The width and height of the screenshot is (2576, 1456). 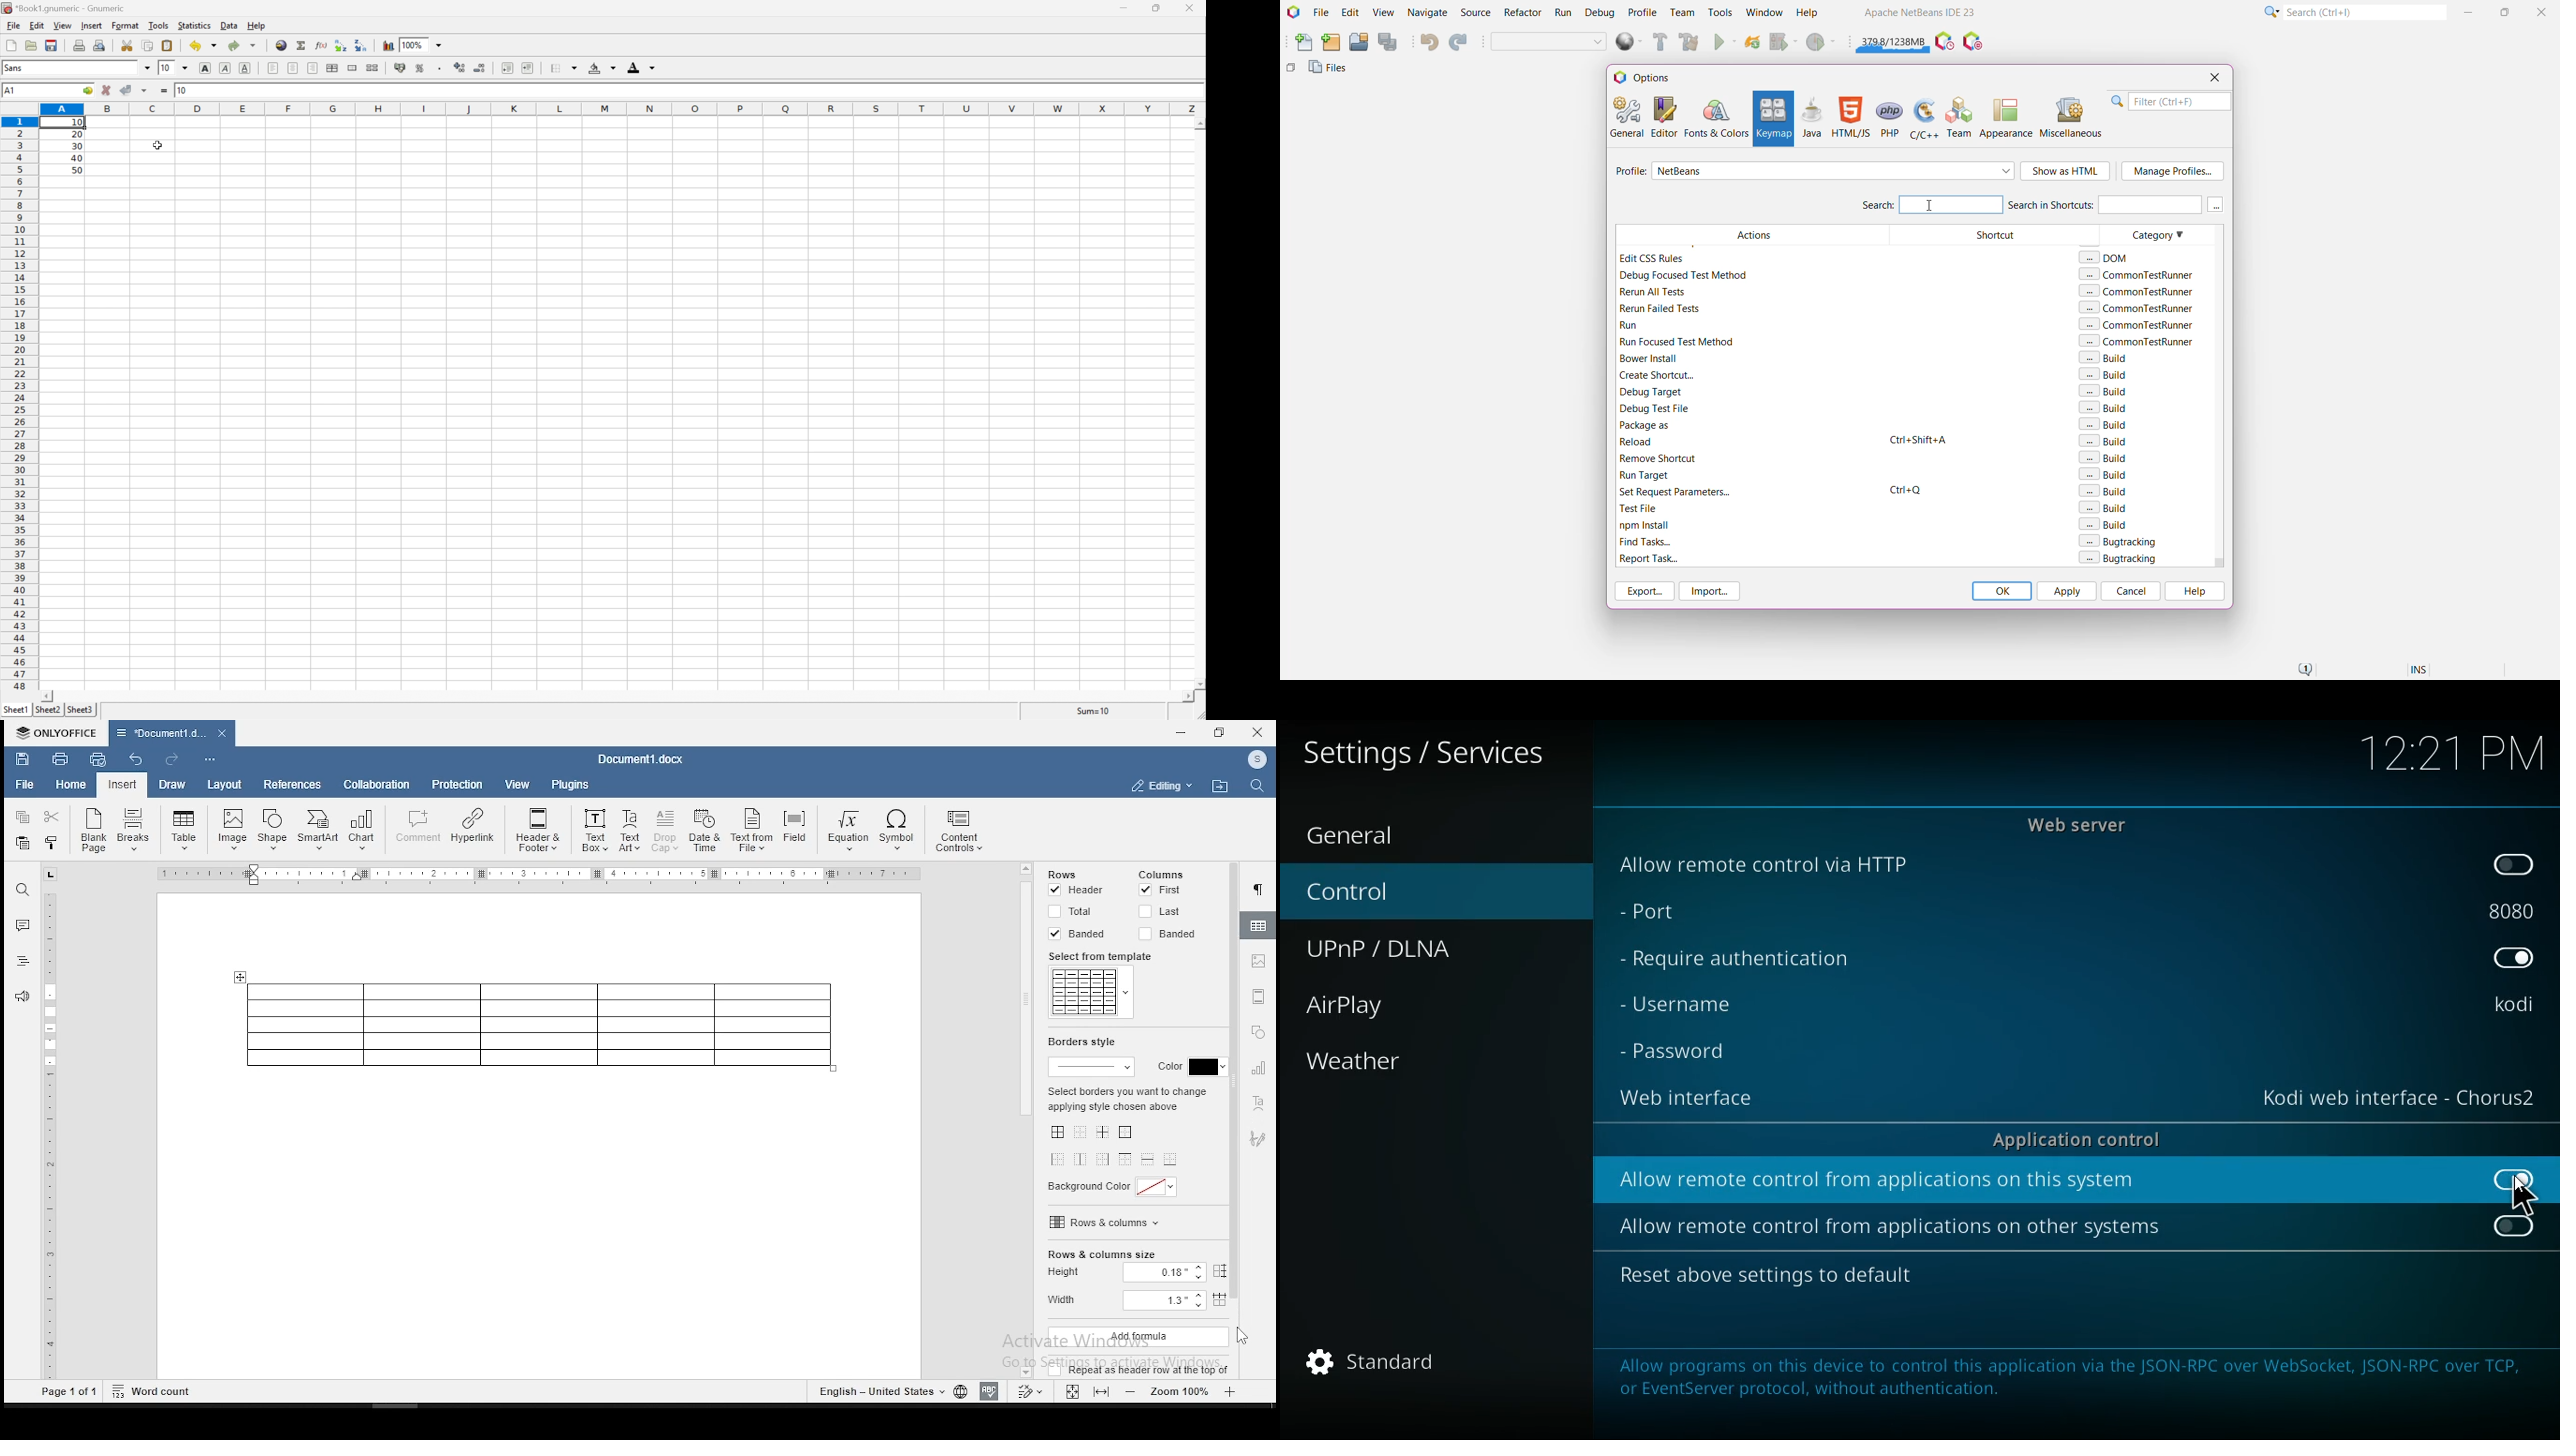 I want to click on password, so click(x=1679, y=1052).